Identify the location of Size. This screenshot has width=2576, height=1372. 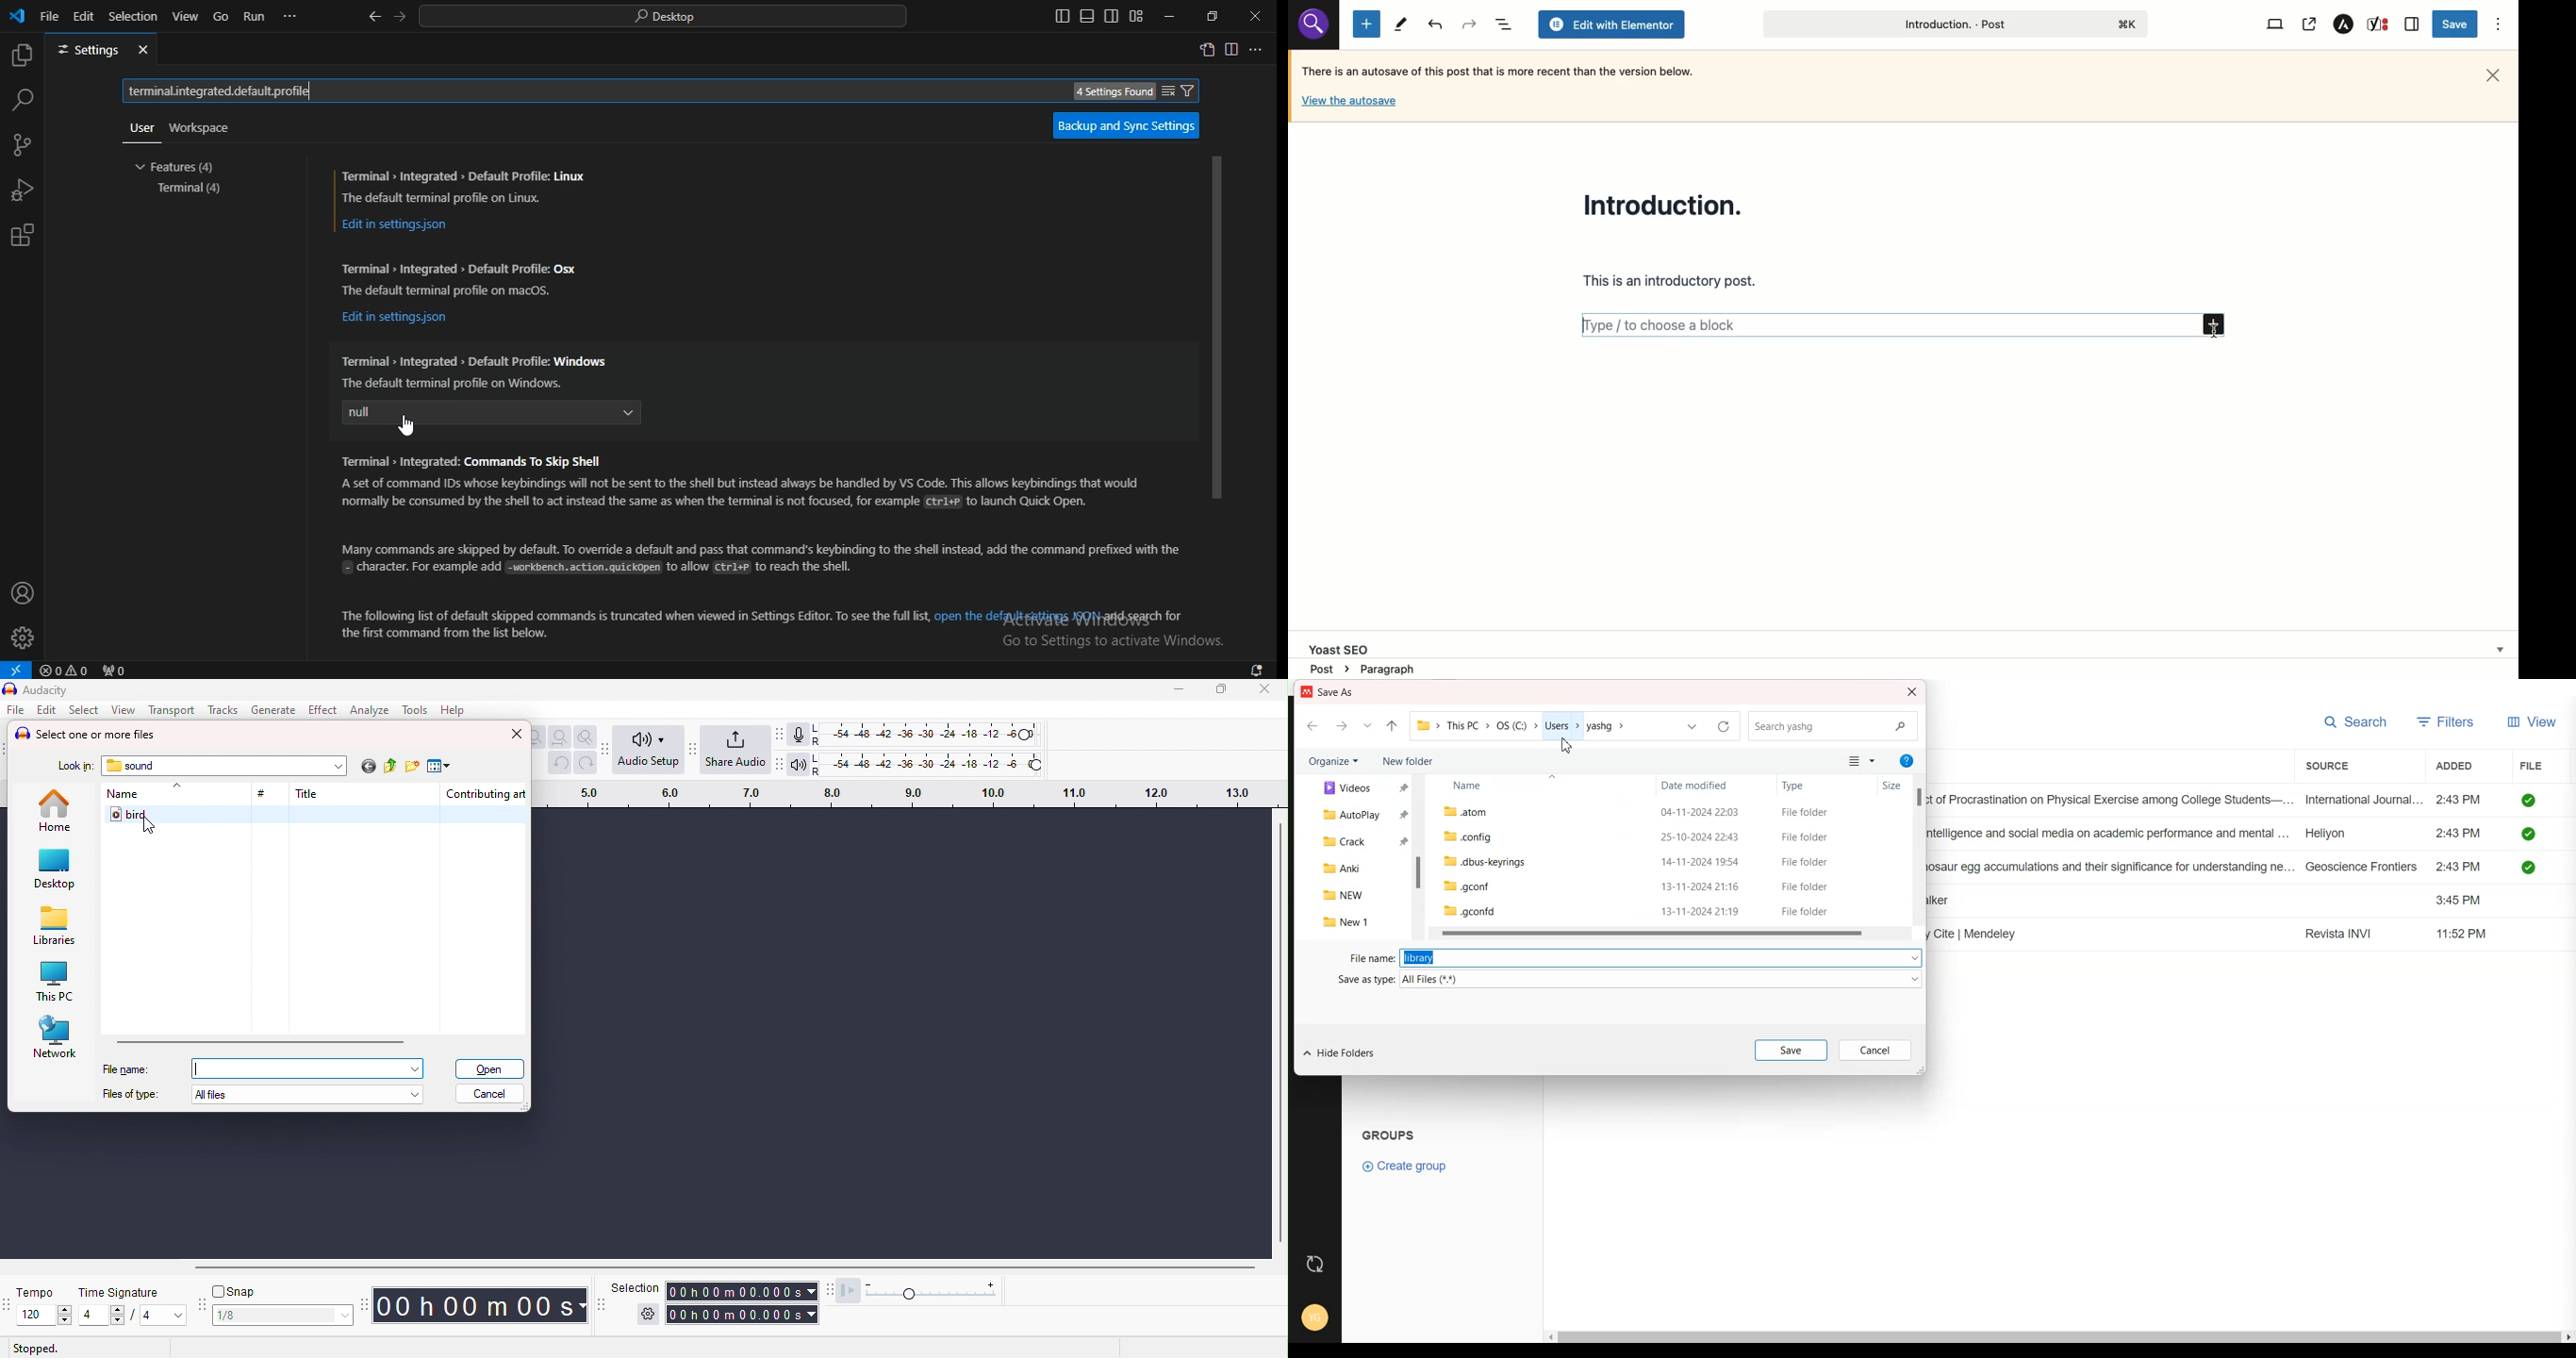
(1894, 786).